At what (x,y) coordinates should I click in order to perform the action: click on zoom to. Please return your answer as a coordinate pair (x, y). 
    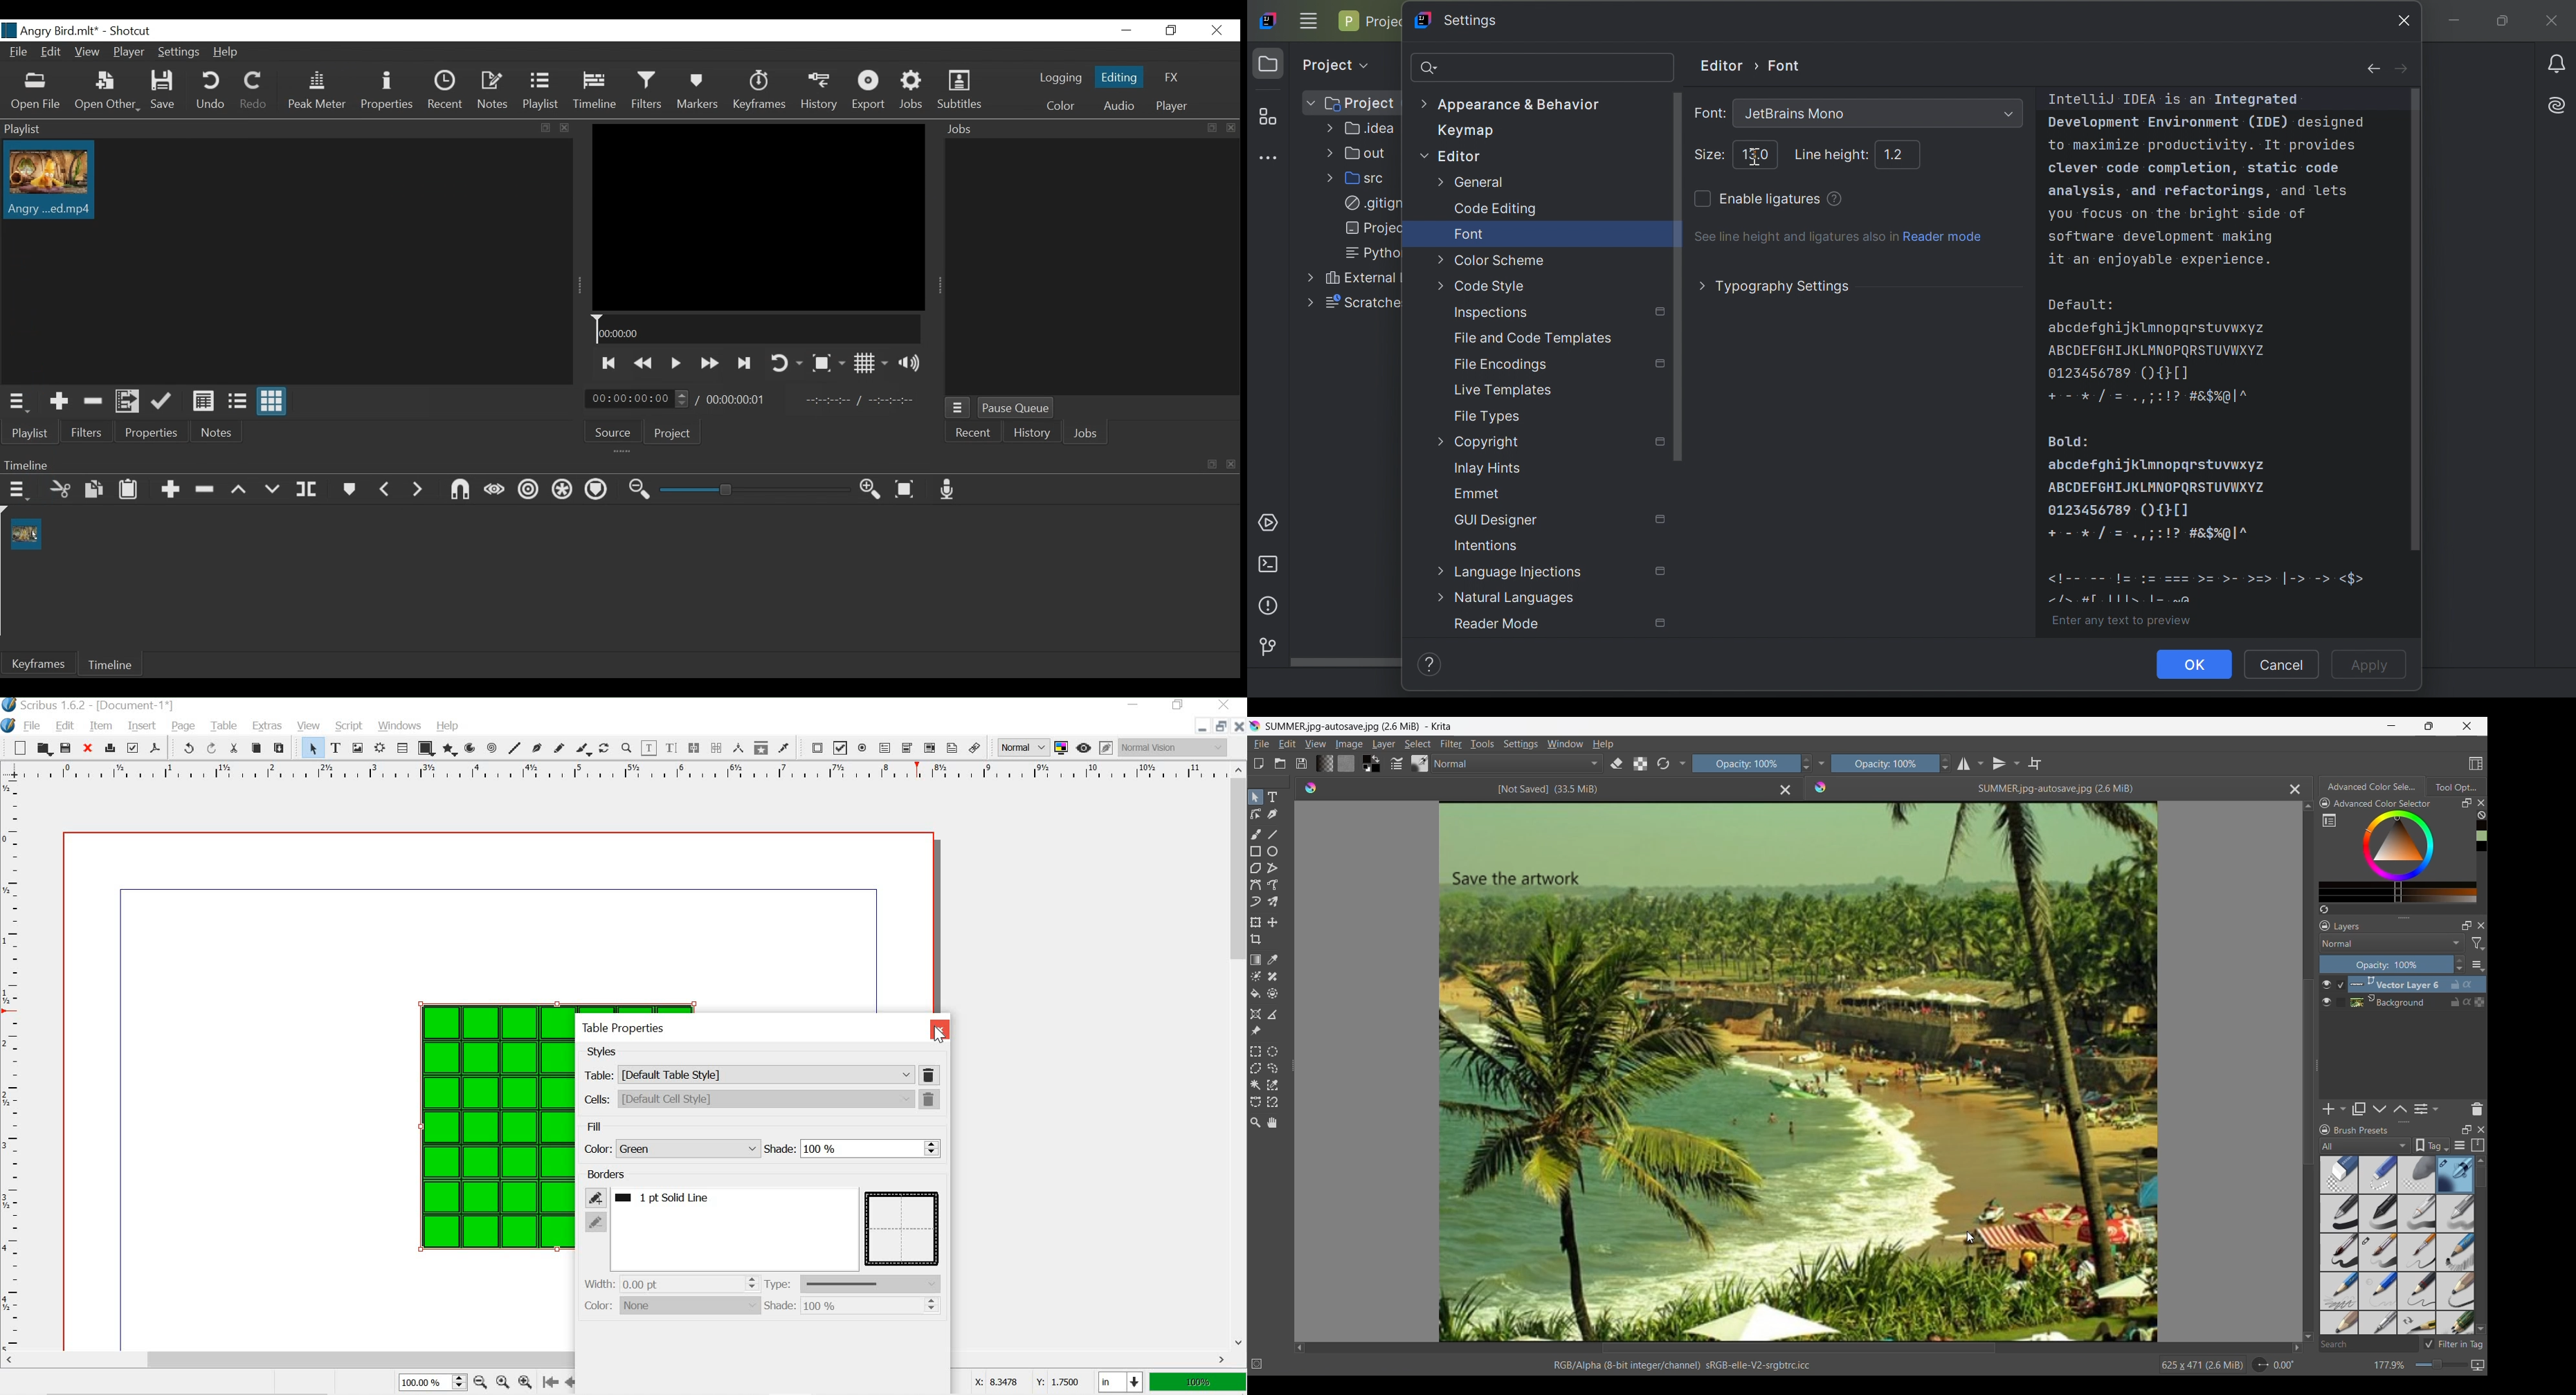
    Looking at the image, I should click on (501, 1381).